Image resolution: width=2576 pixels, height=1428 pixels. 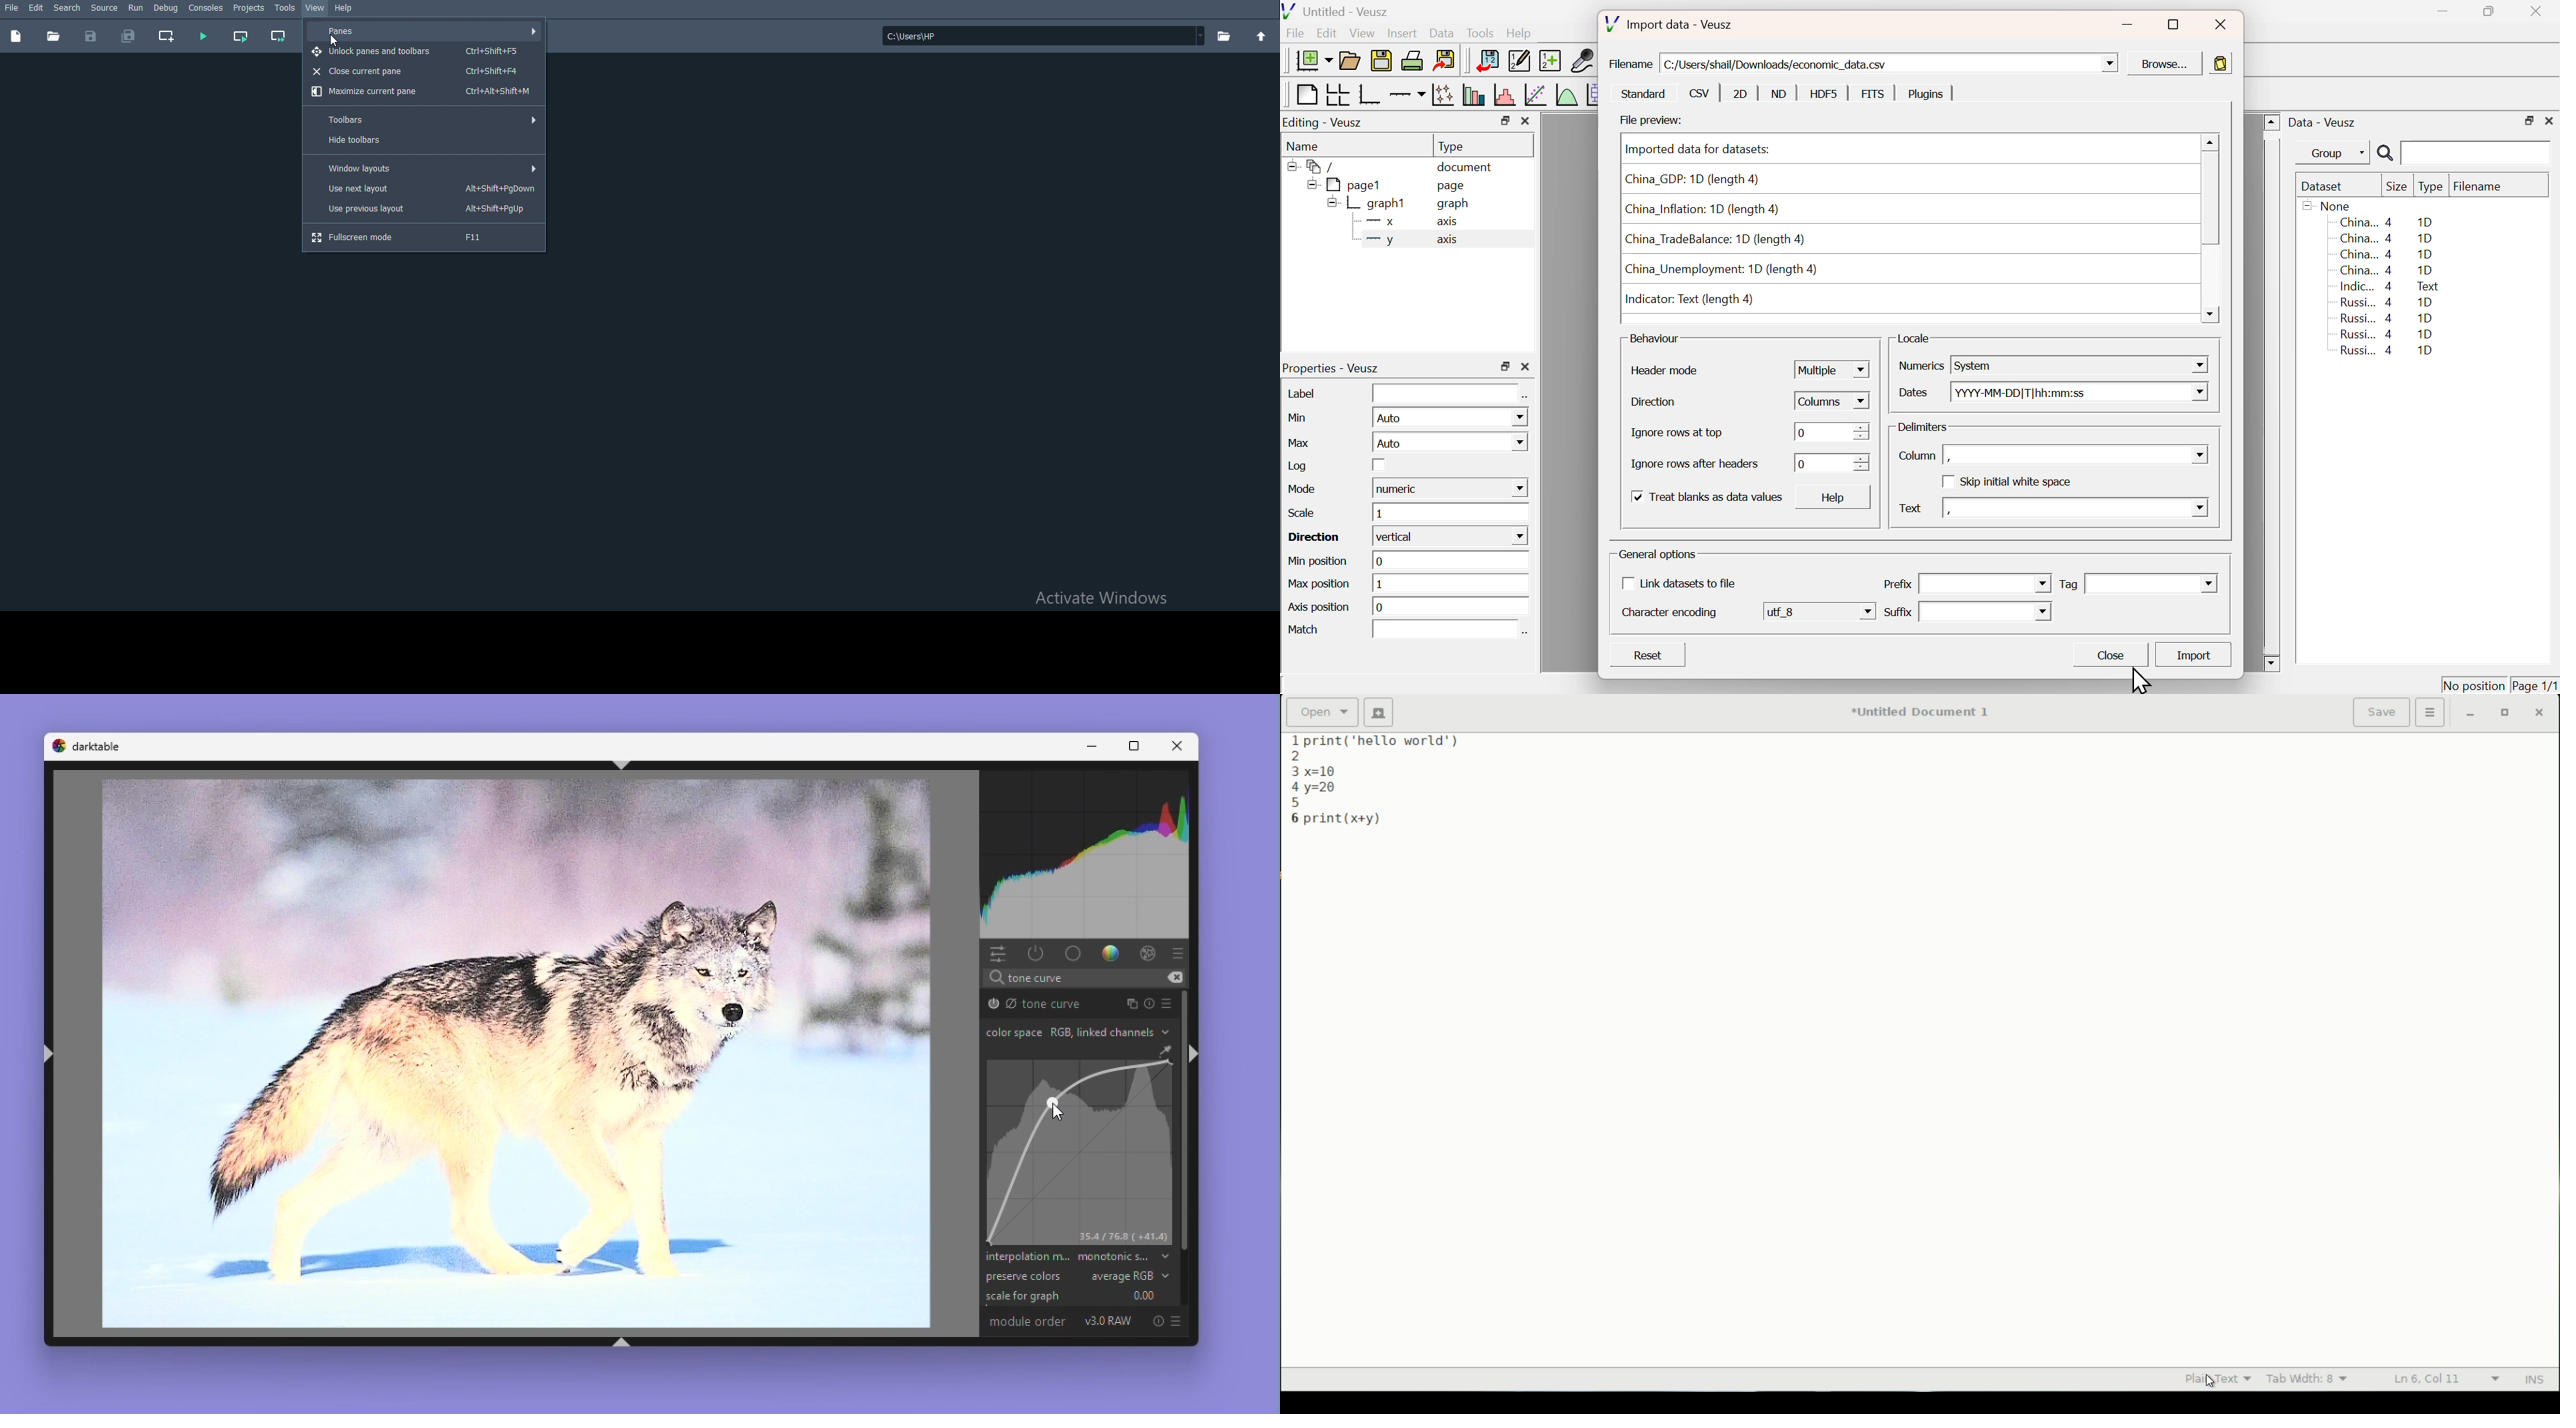 What do you see at coordinates (49, 1053) in the screenshot?
I see `shift+ctrl+l` at bounding box center [49, 1053].